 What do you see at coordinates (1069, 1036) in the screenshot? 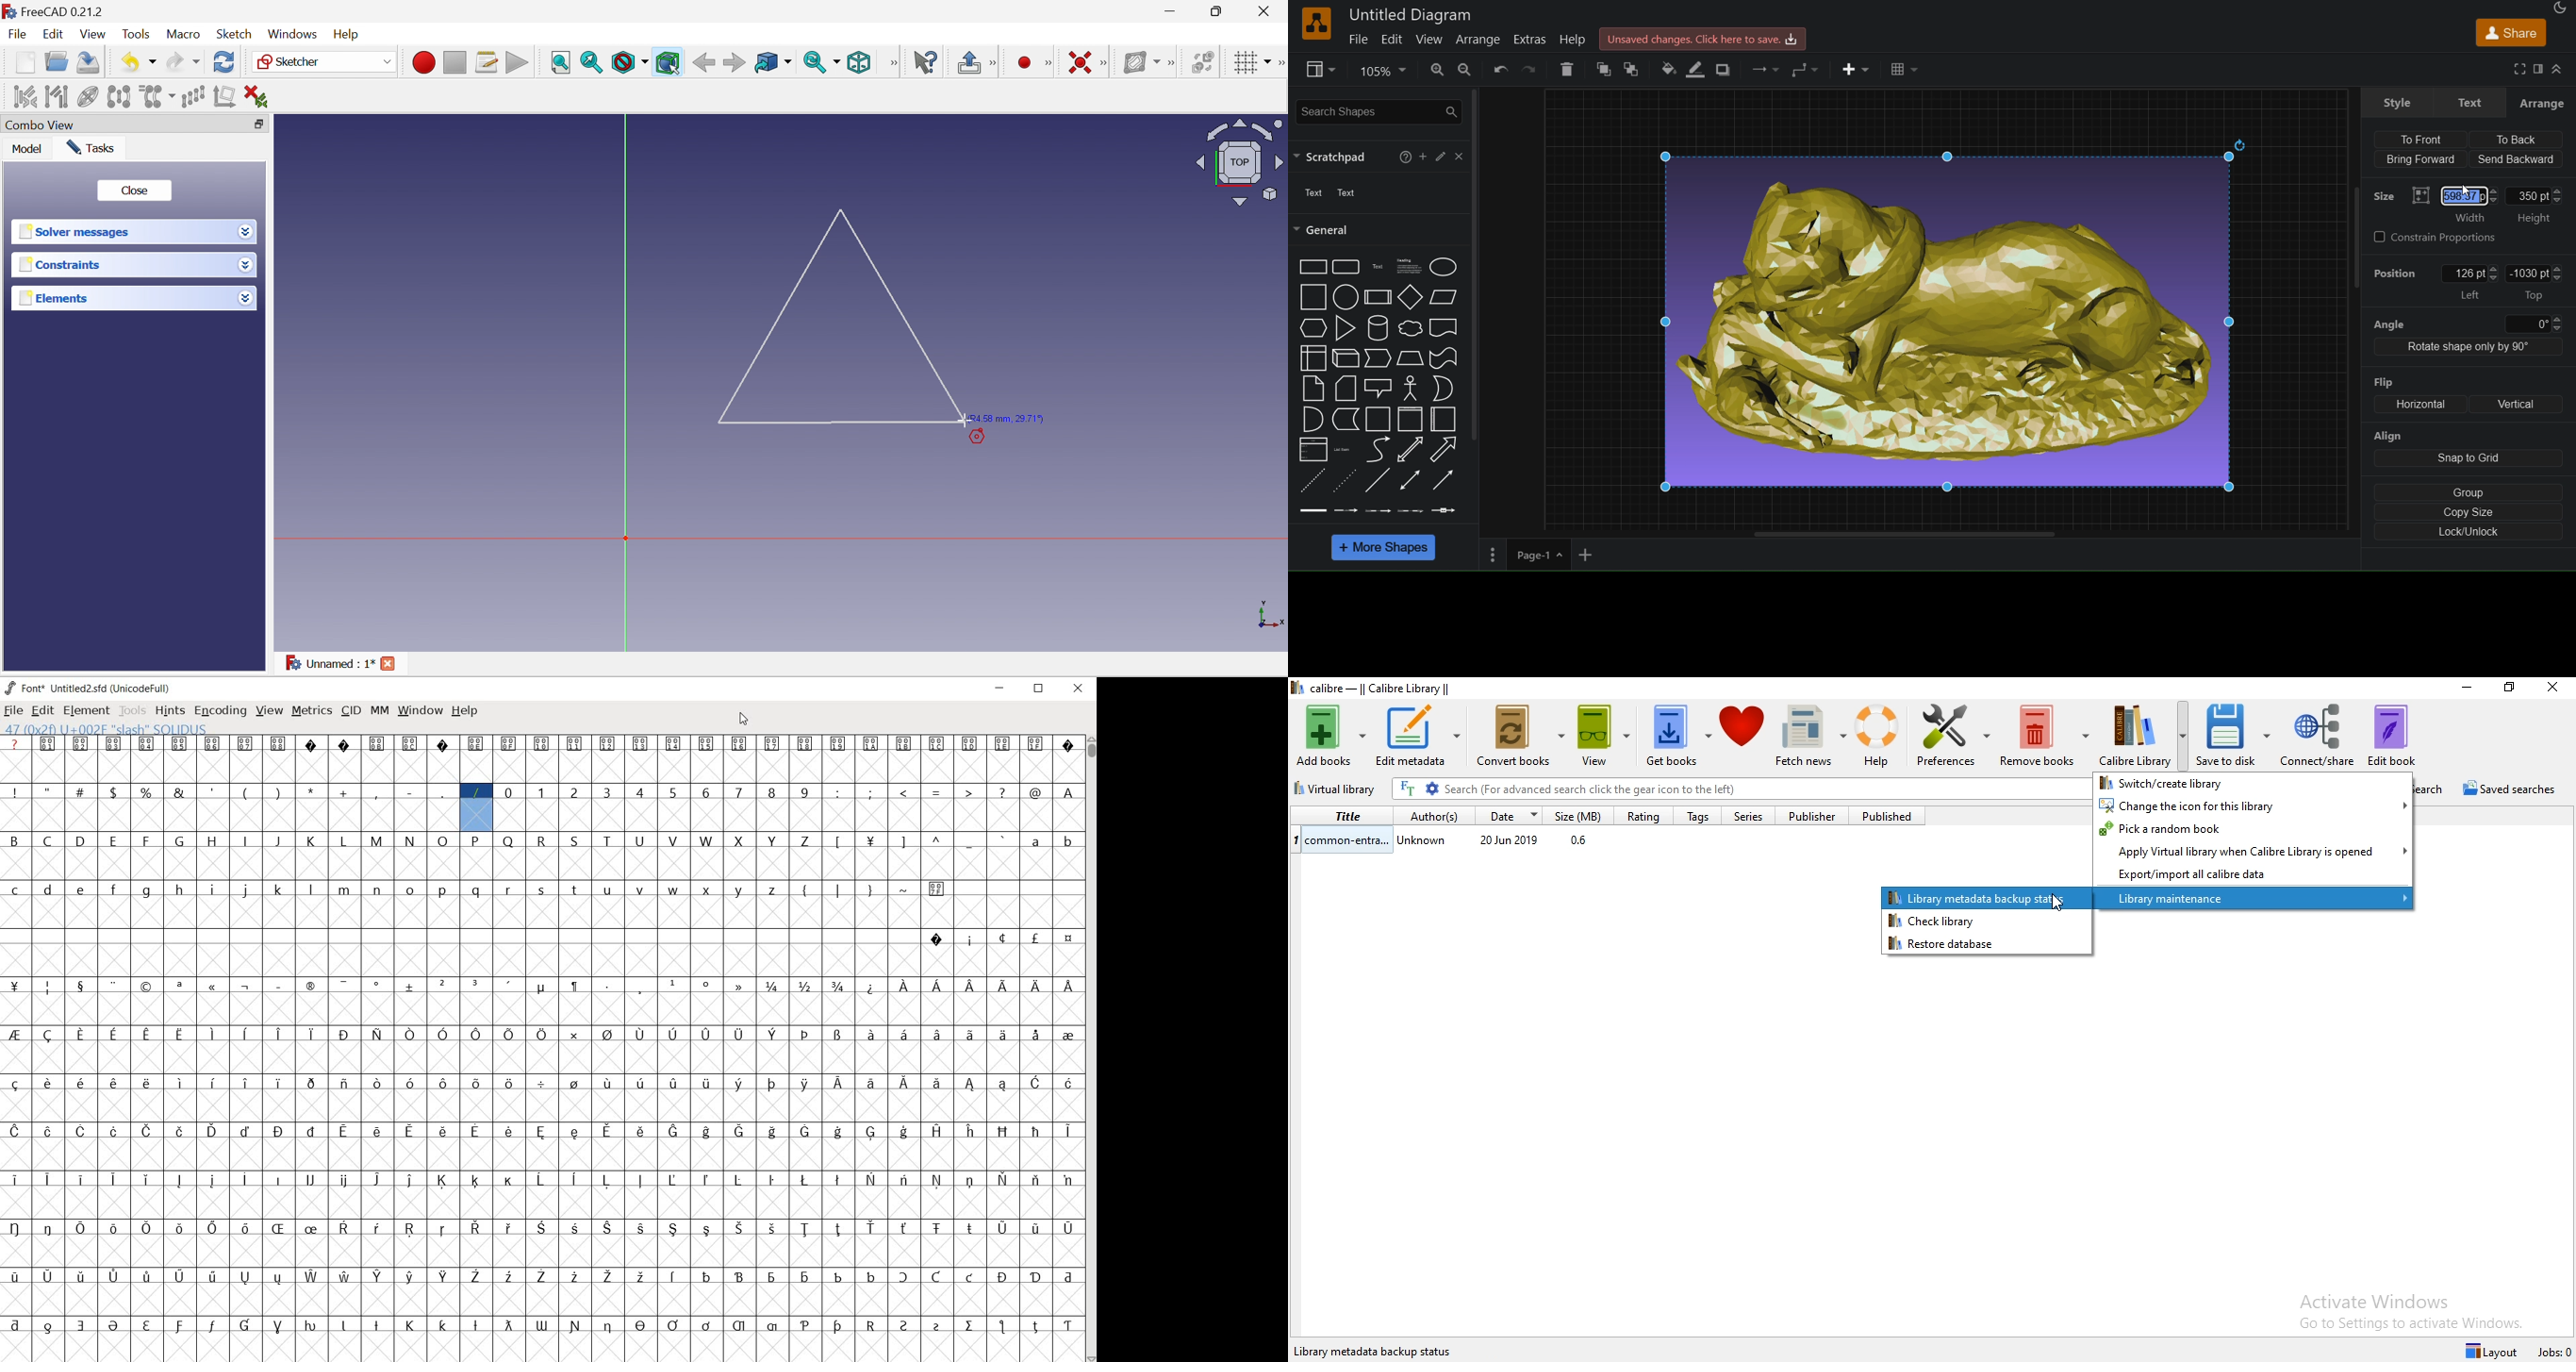
I see `glyph` at bounding box center [1069, 1036].